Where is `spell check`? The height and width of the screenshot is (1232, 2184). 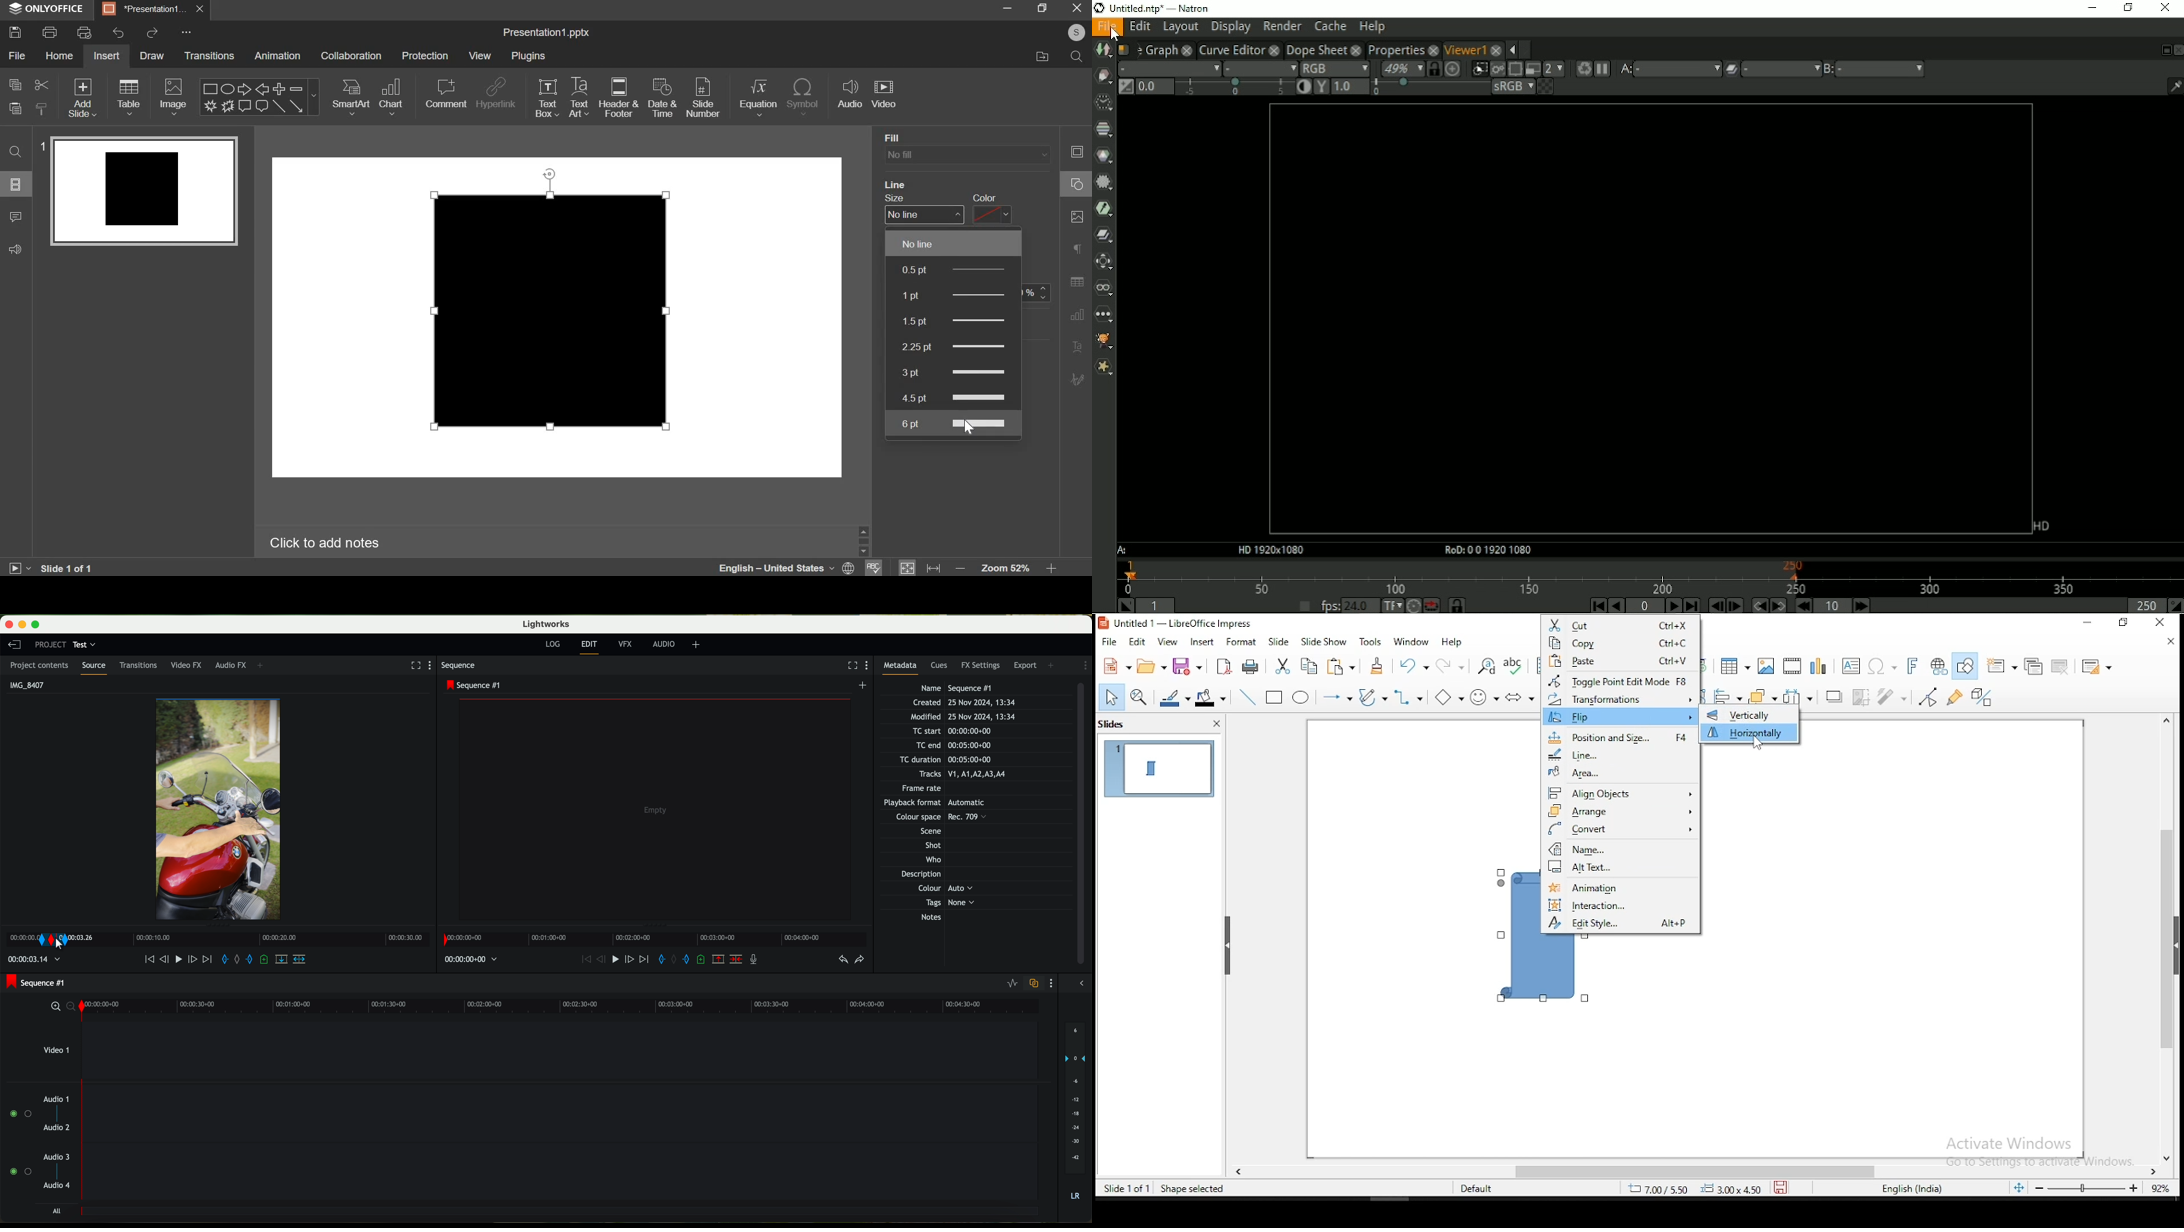
spell check is located at coordinates (1516, 665).